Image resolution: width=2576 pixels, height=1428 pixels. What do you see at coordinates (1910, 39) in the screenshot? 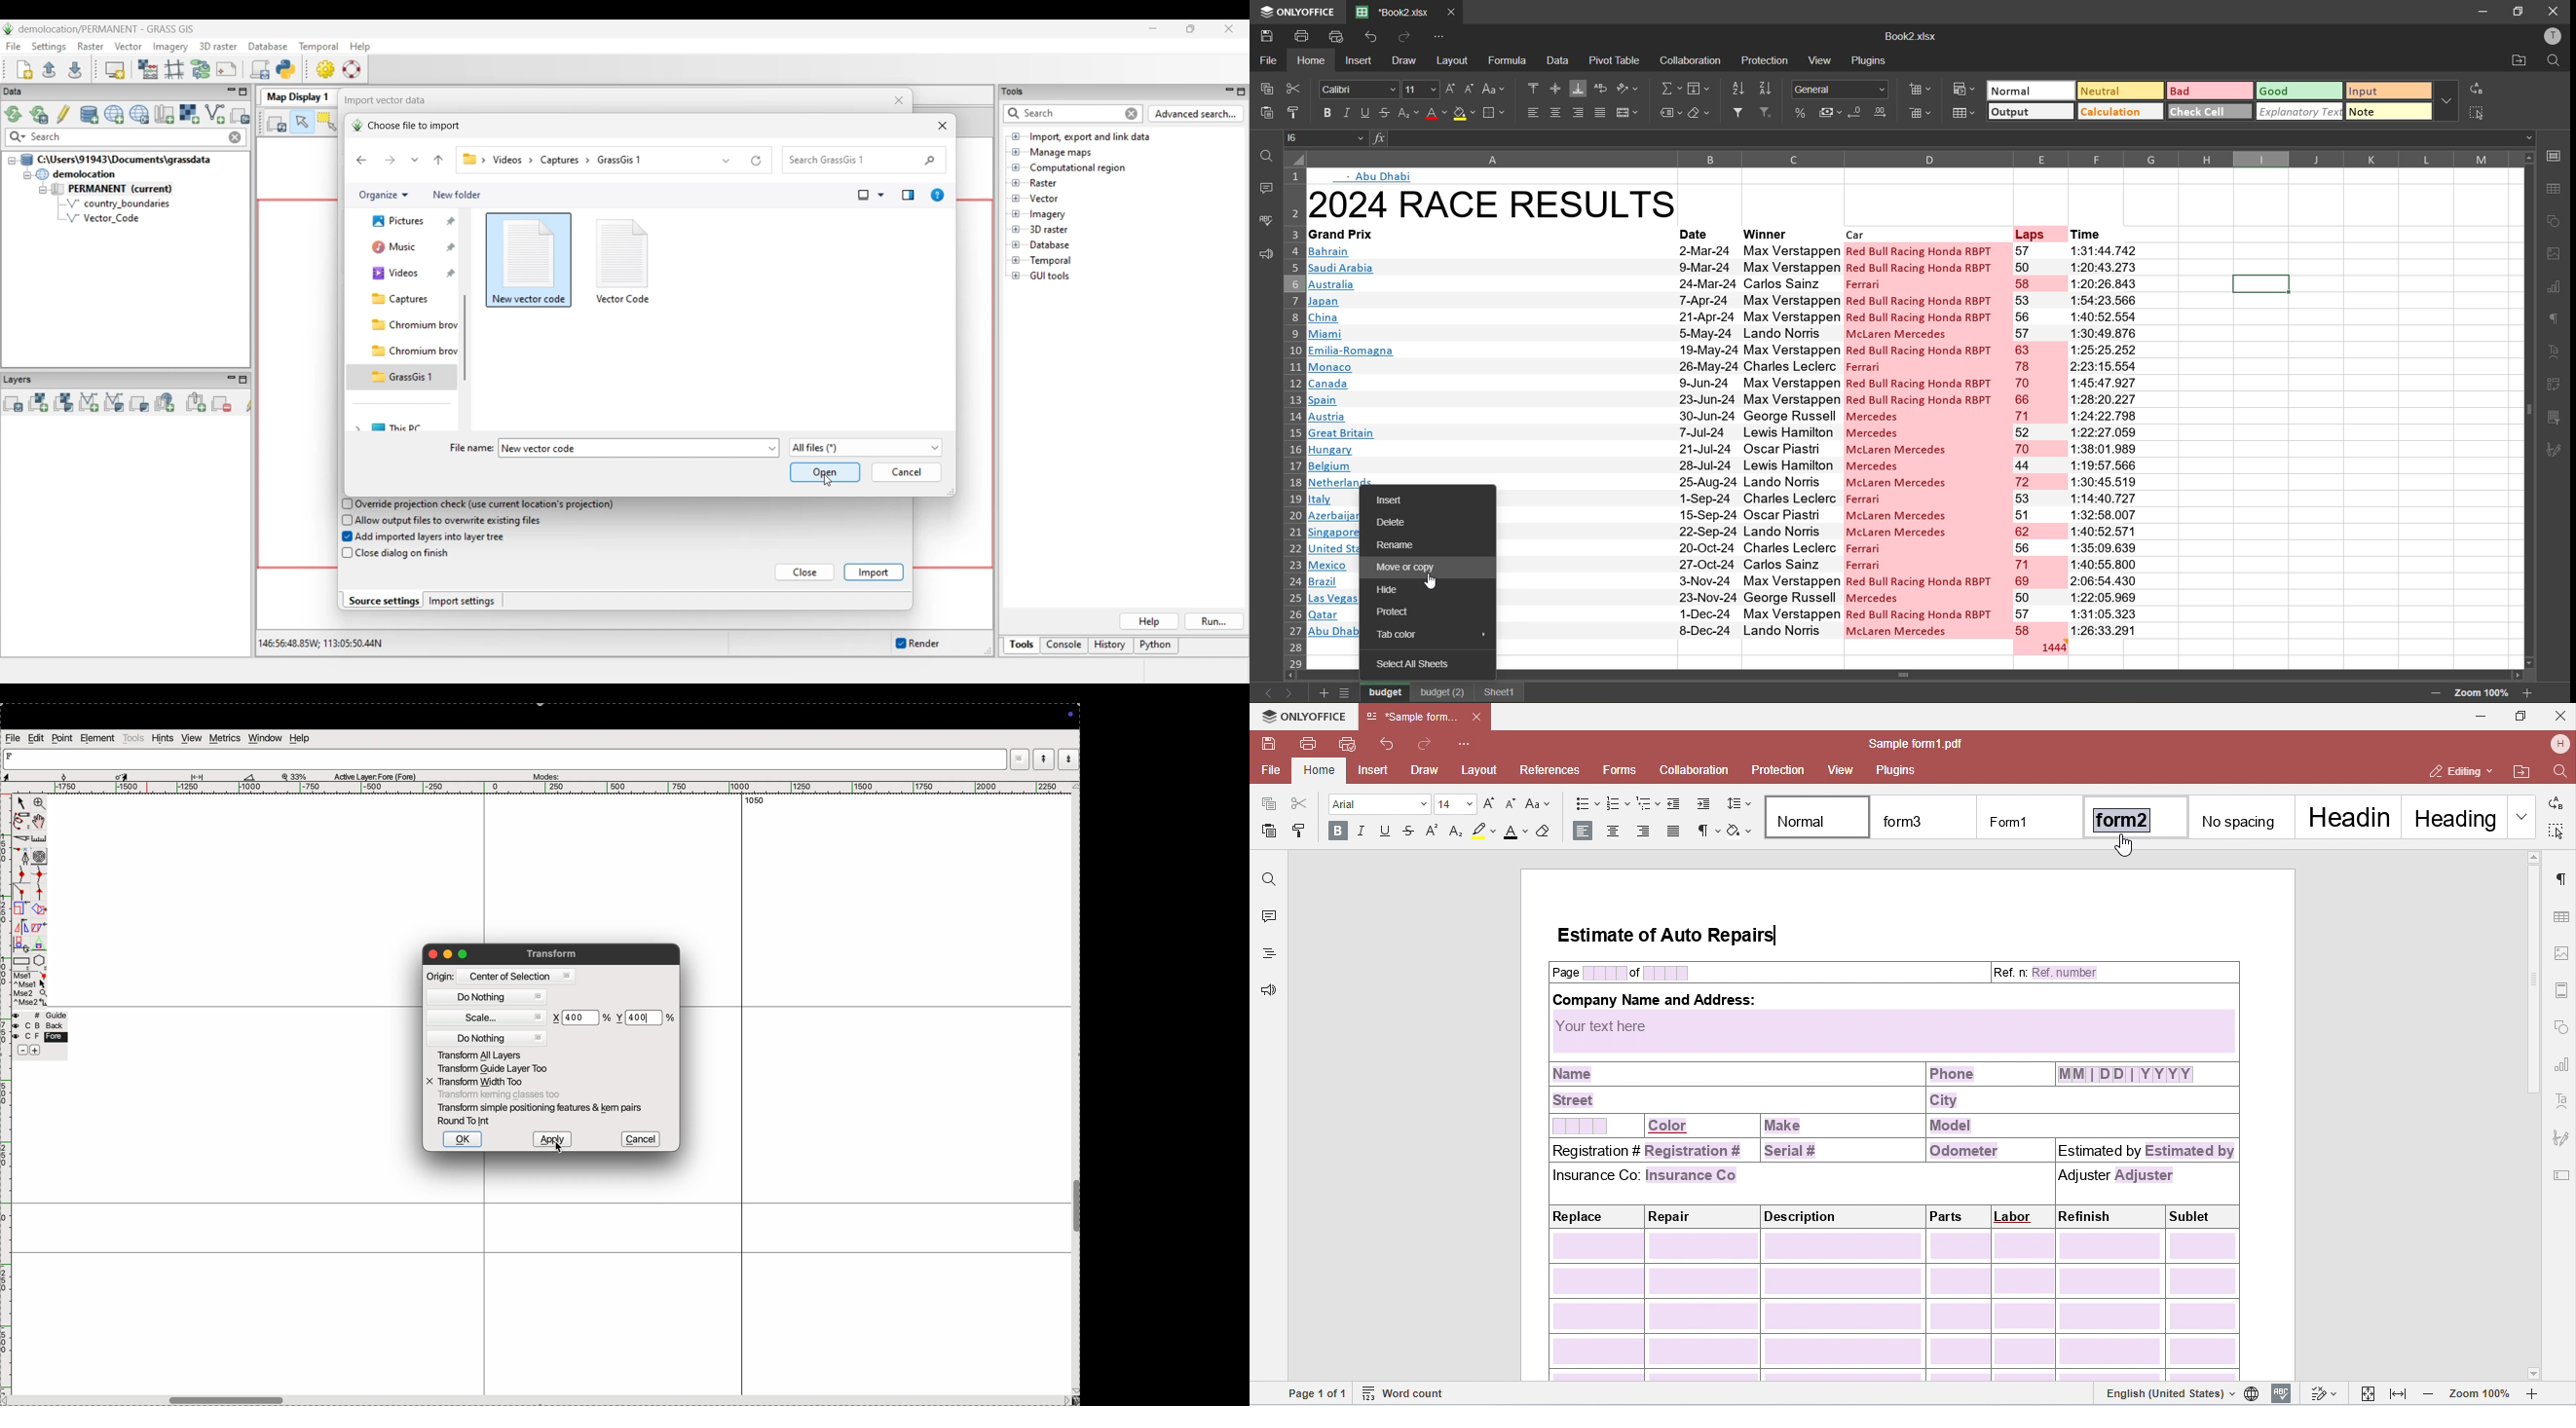
I see `file name` at bounding box center [1910, 39].